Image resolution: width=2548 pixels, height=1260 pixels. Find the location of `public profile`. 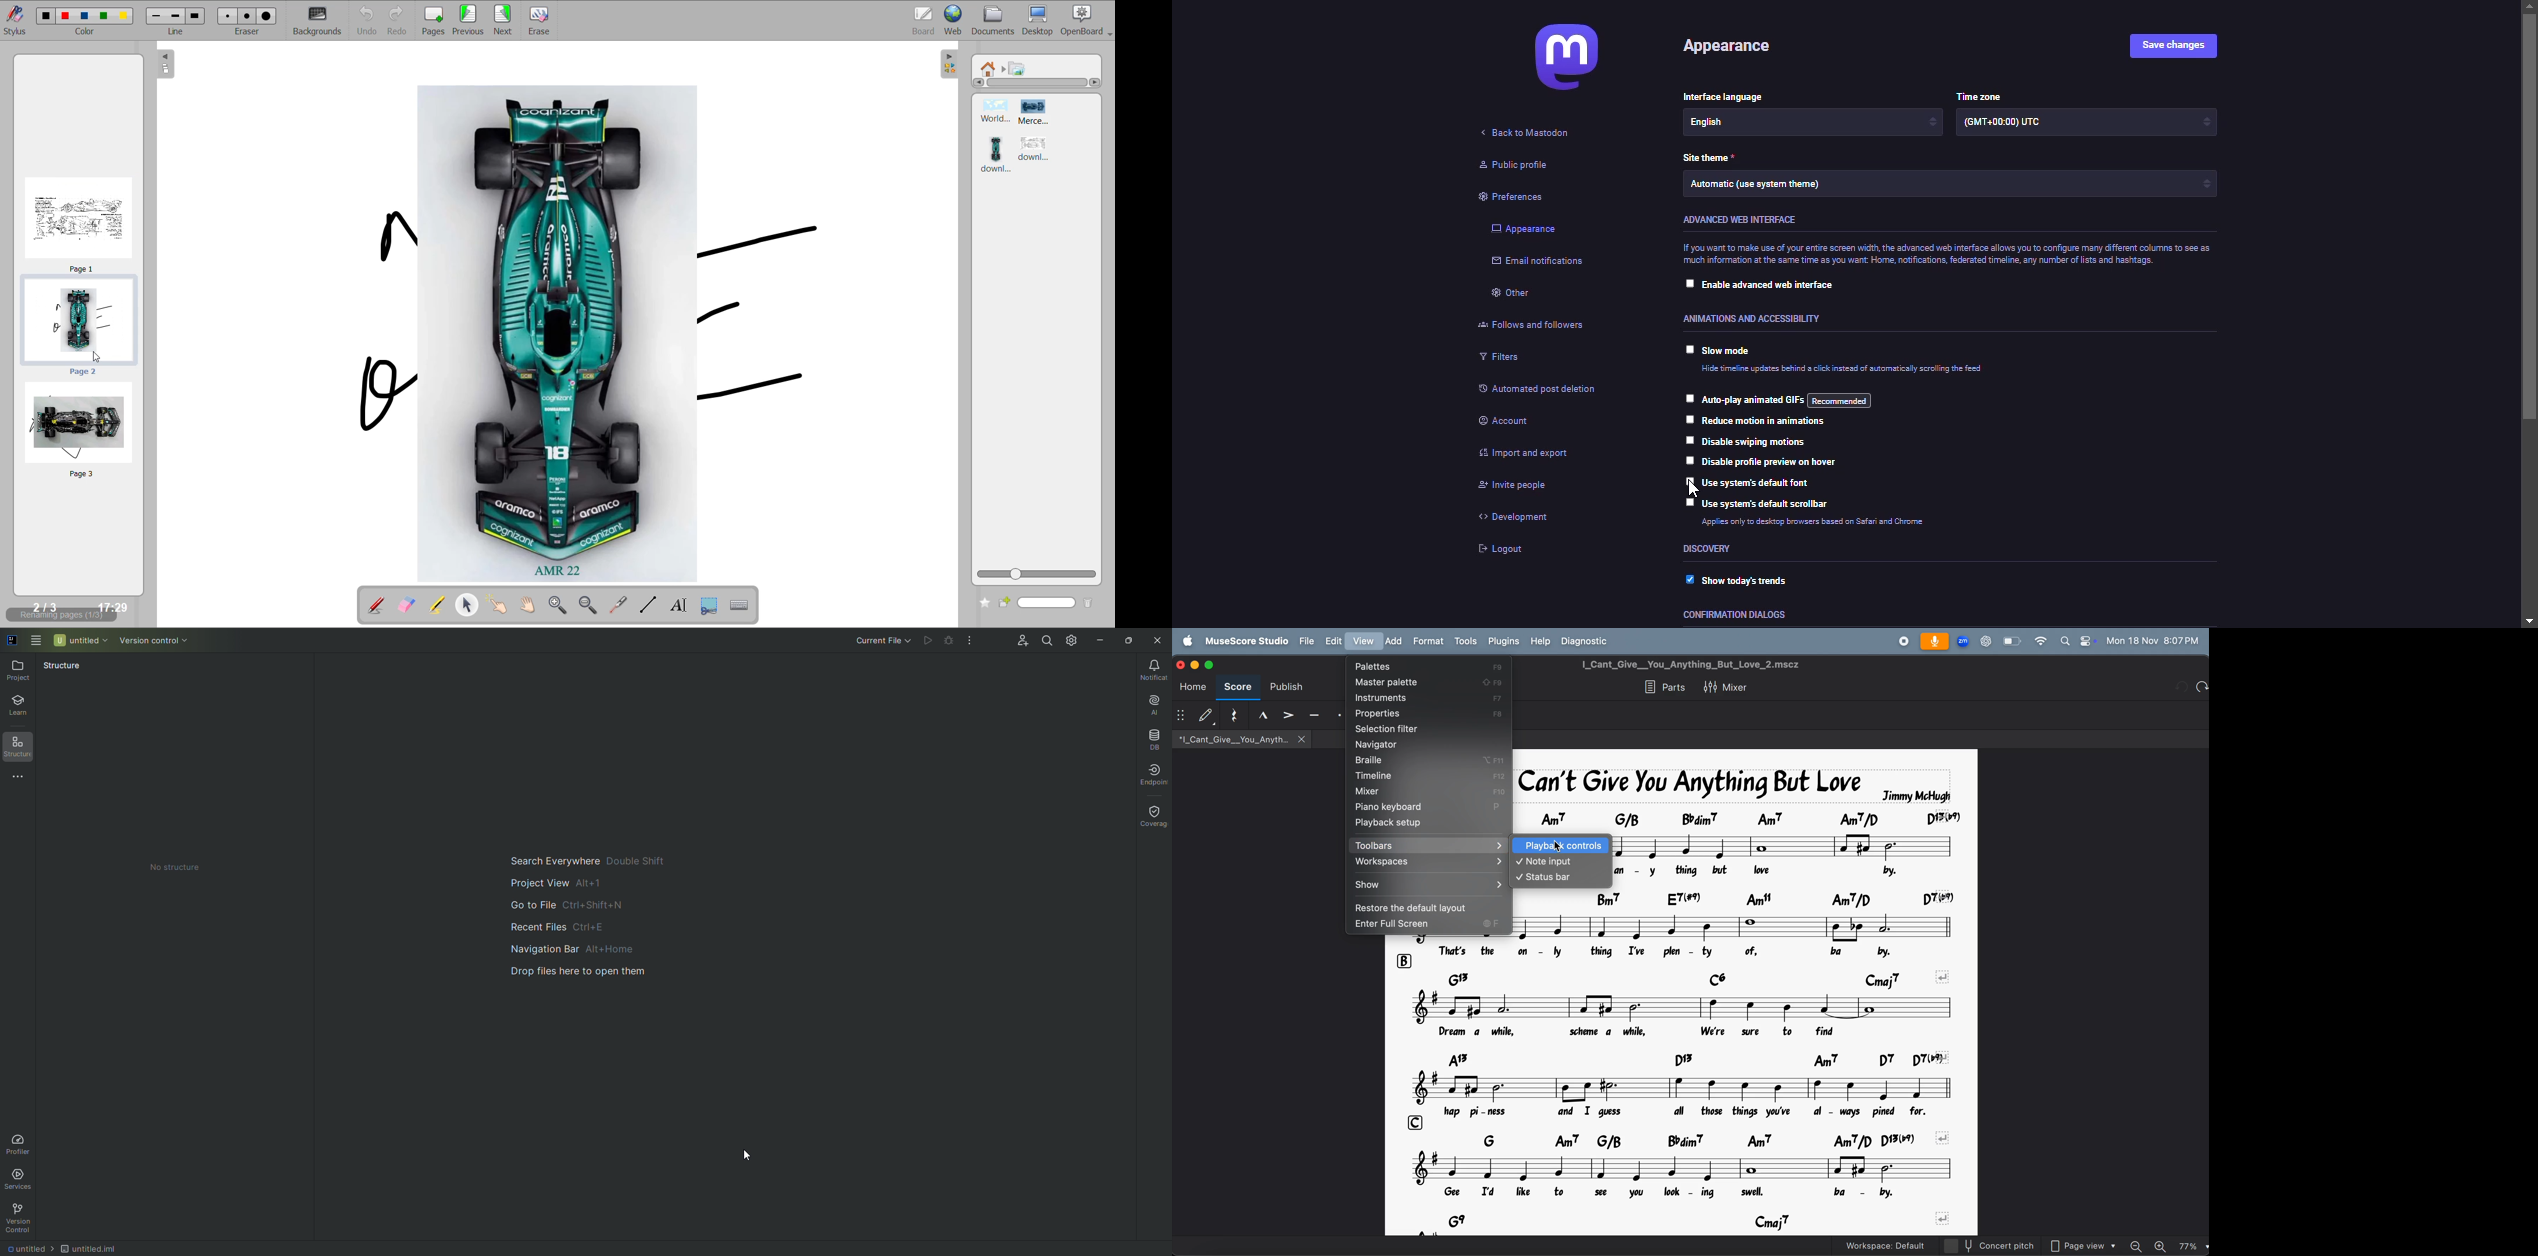

public profile is located at coordinates (1514, 169).